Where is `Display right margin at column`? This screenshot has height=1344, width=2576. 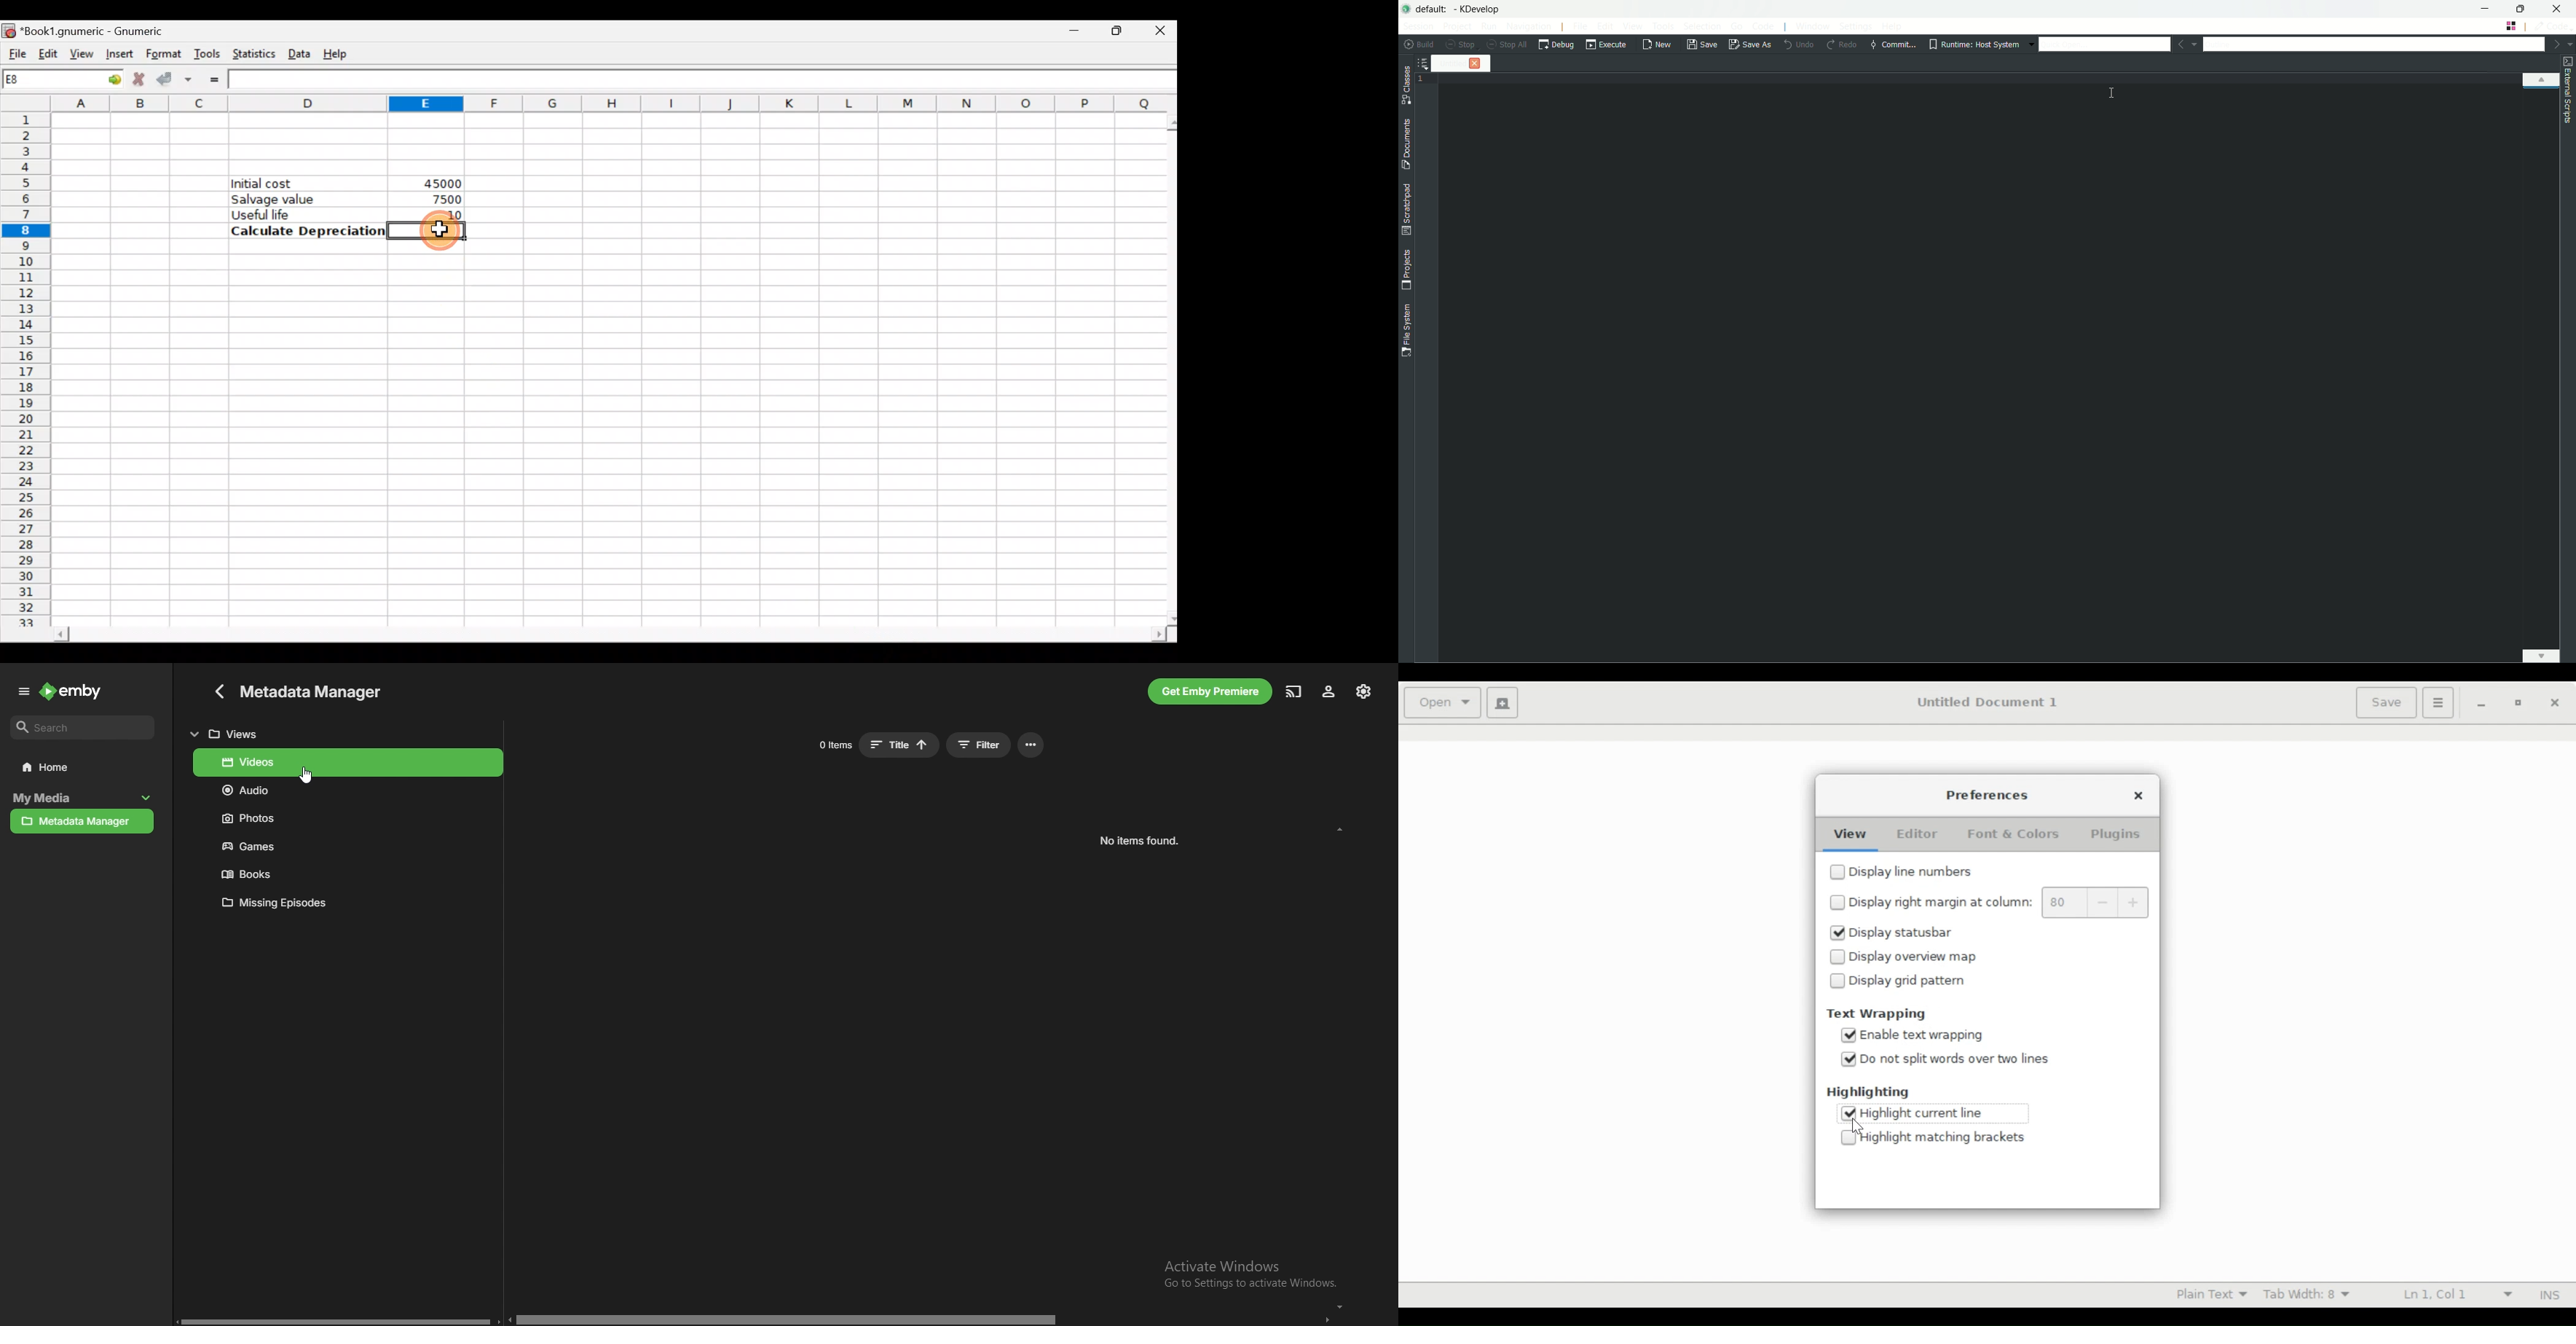
Display right margin at column is located at coordinates (1941, 904).